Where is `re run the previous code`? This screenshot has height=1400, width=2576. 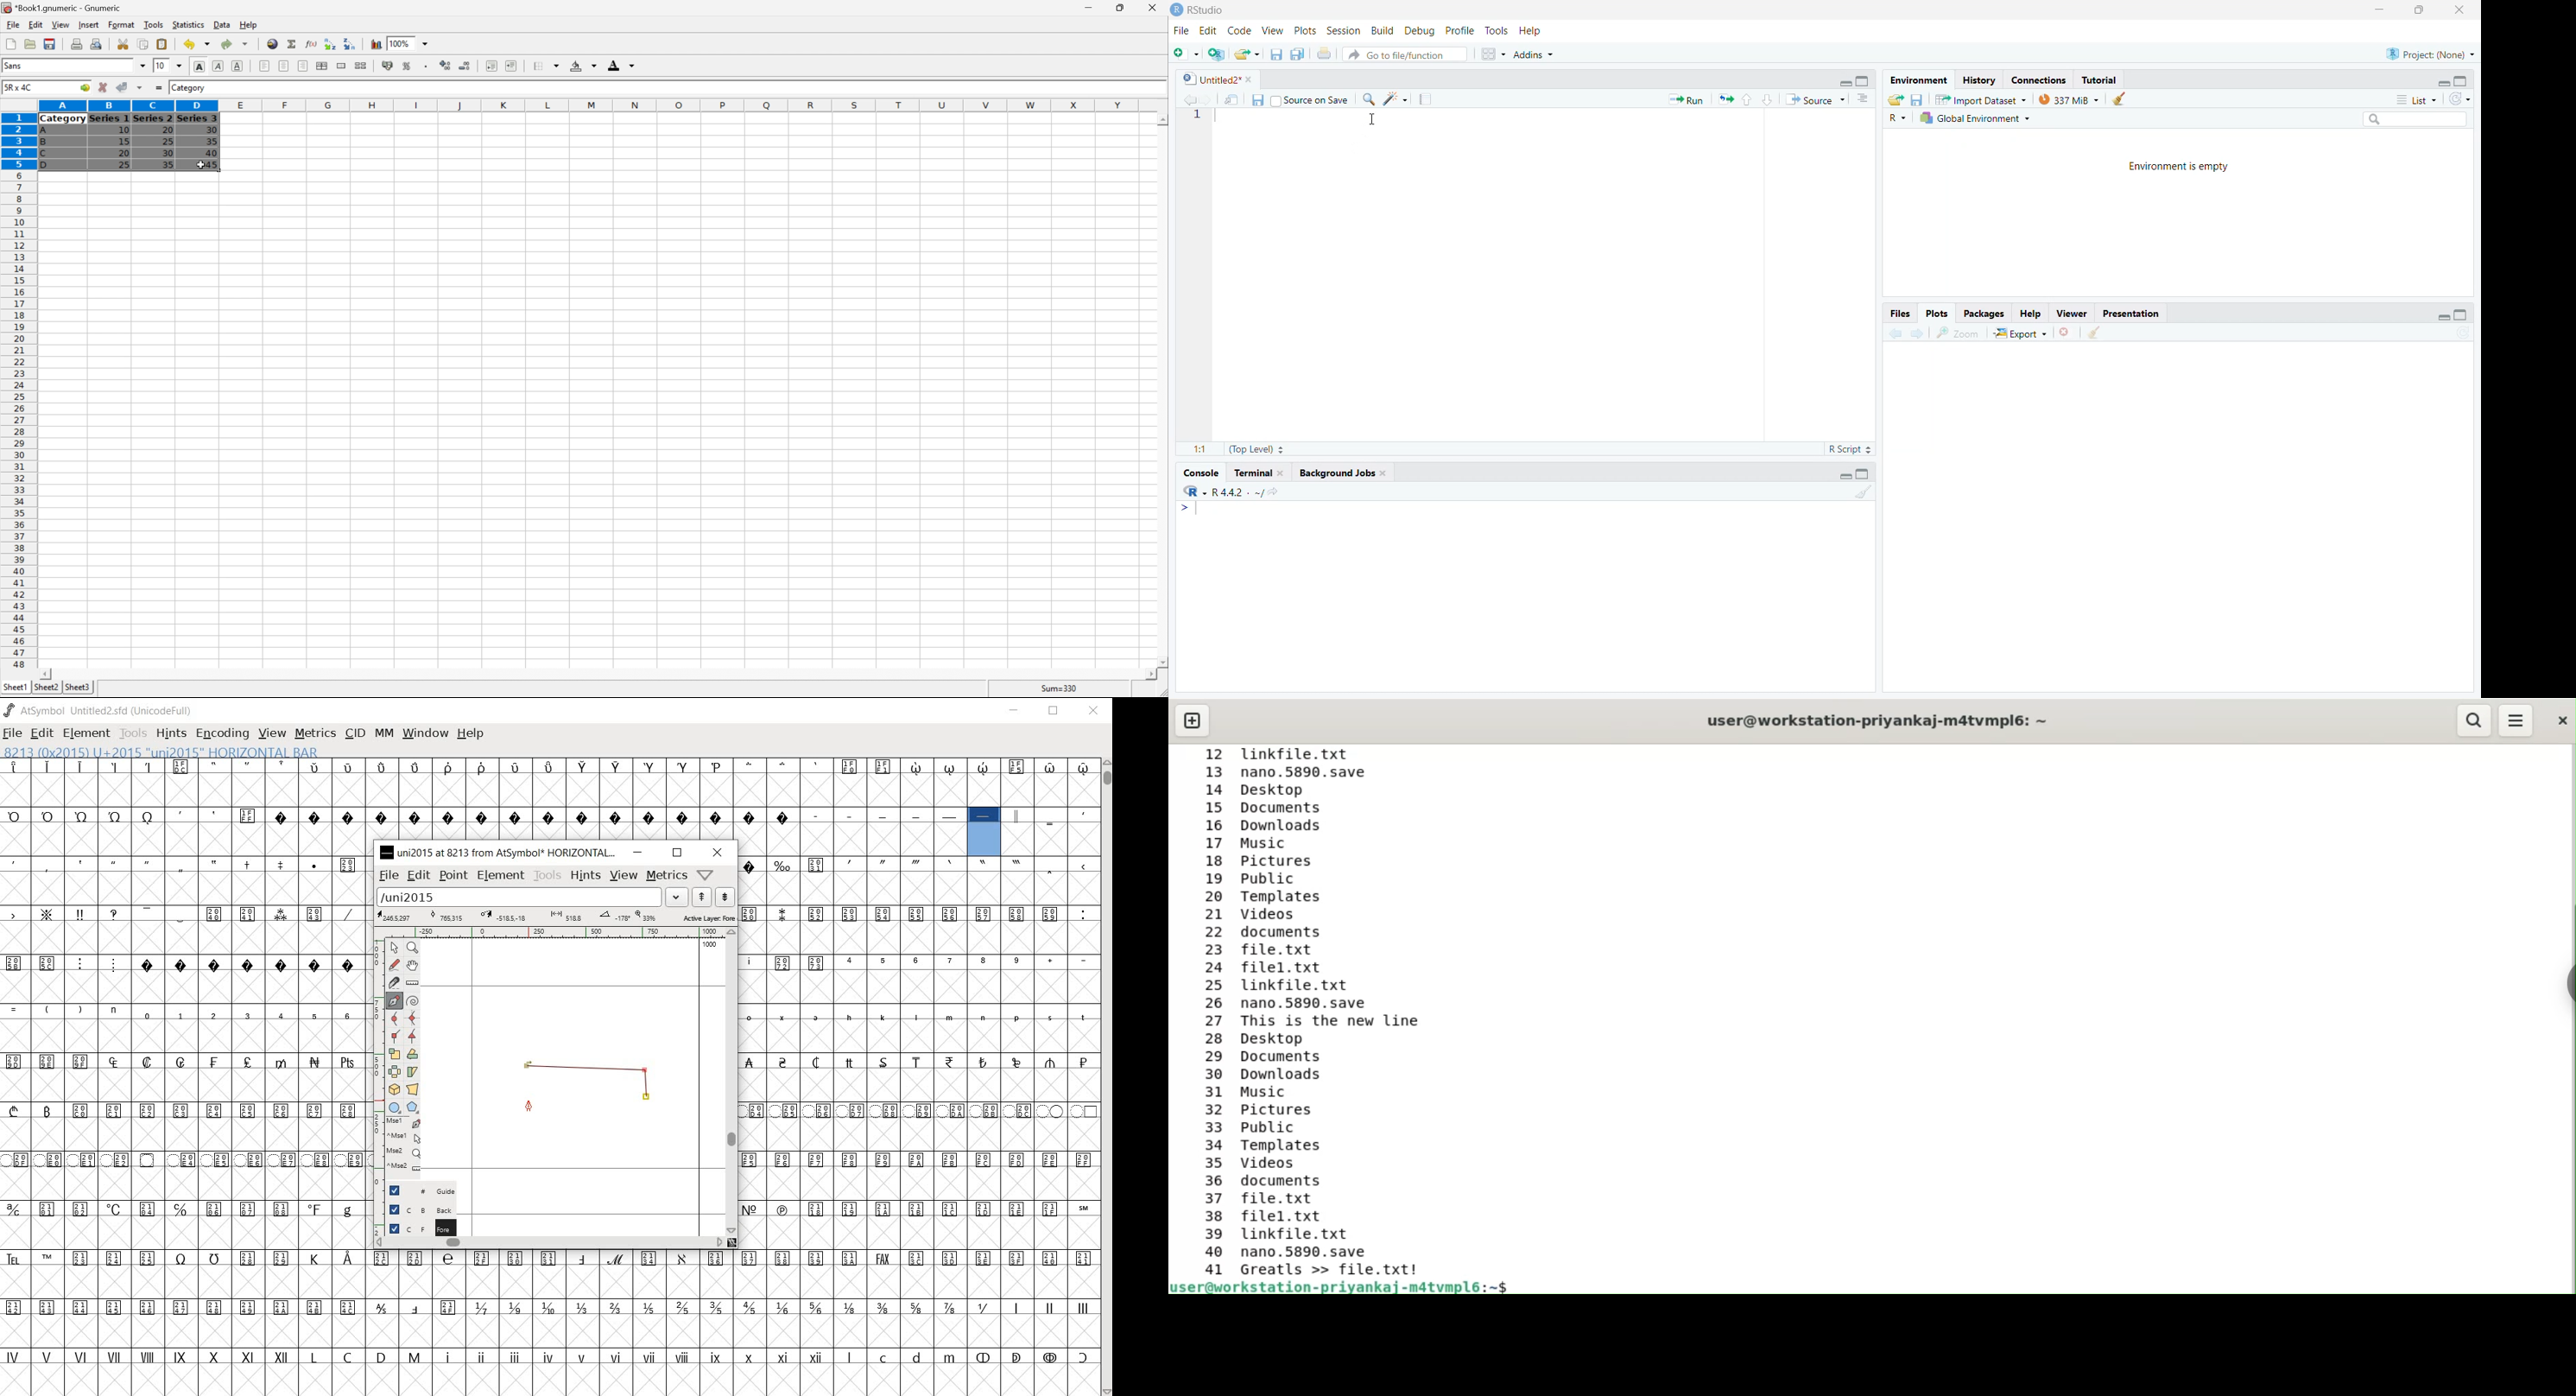 re run the previous code is located at coordinates (1724, 99).